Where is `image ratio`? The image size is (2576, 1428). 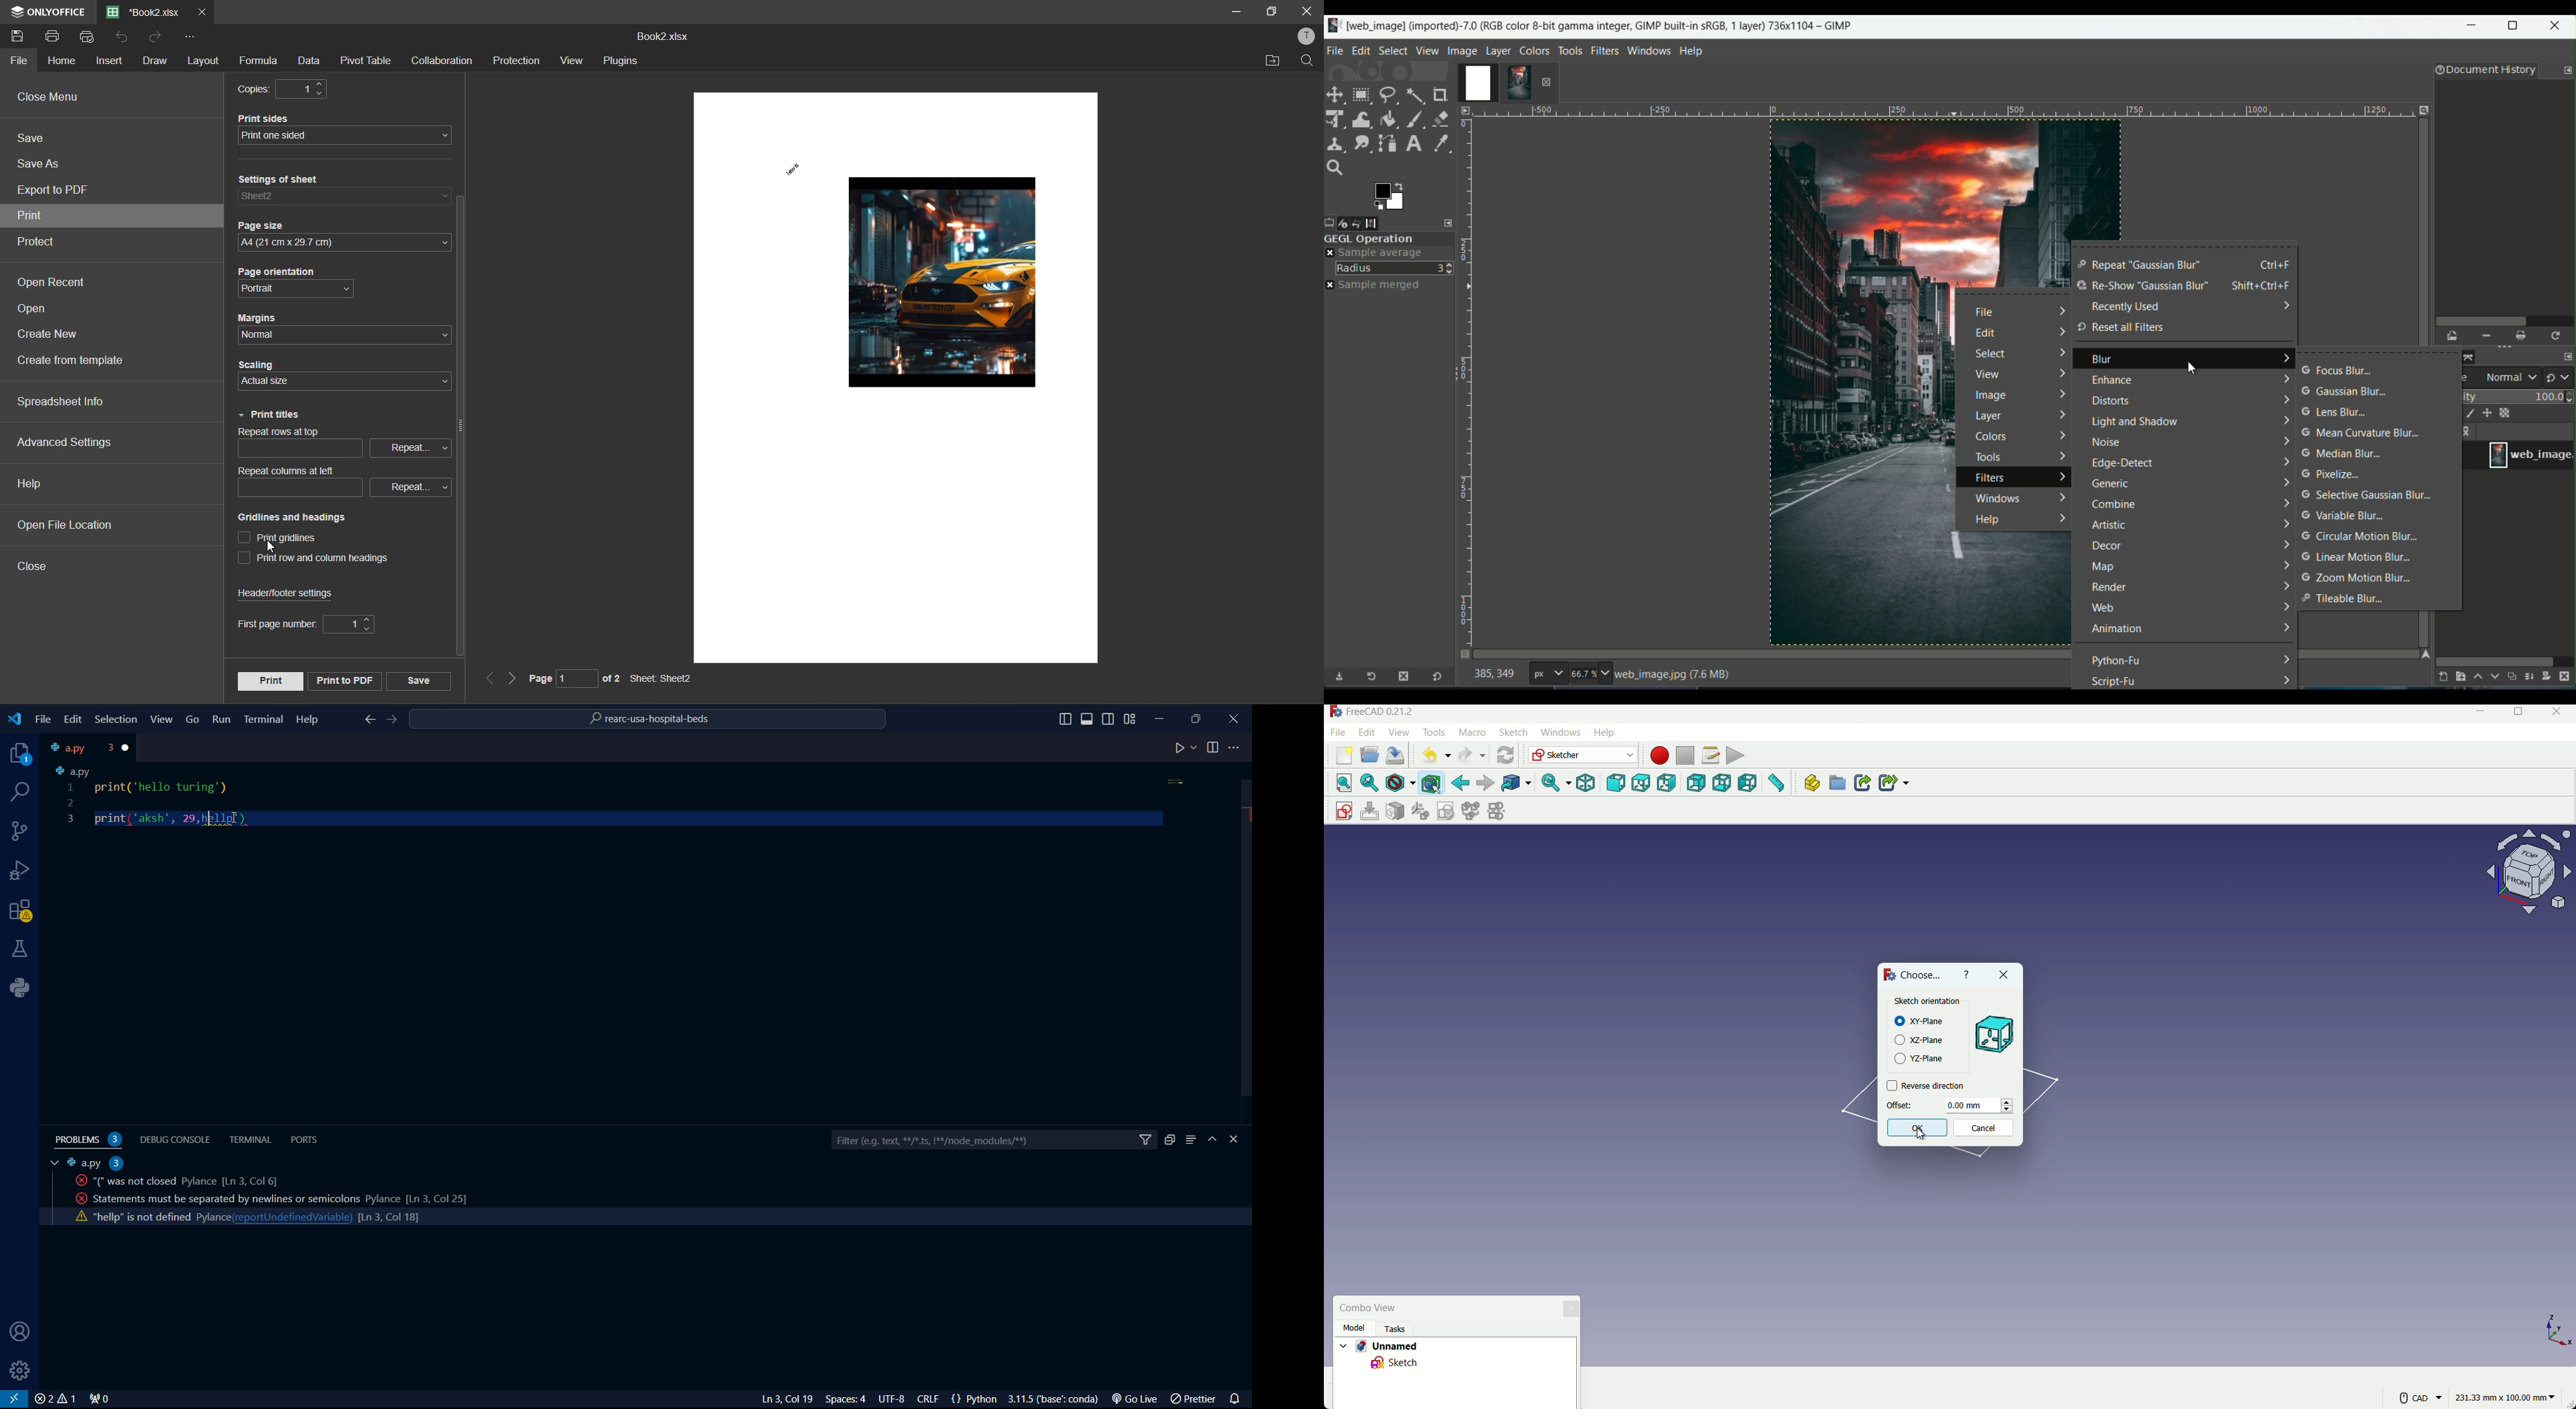 image ratio is located at coordinates (1589, 675).